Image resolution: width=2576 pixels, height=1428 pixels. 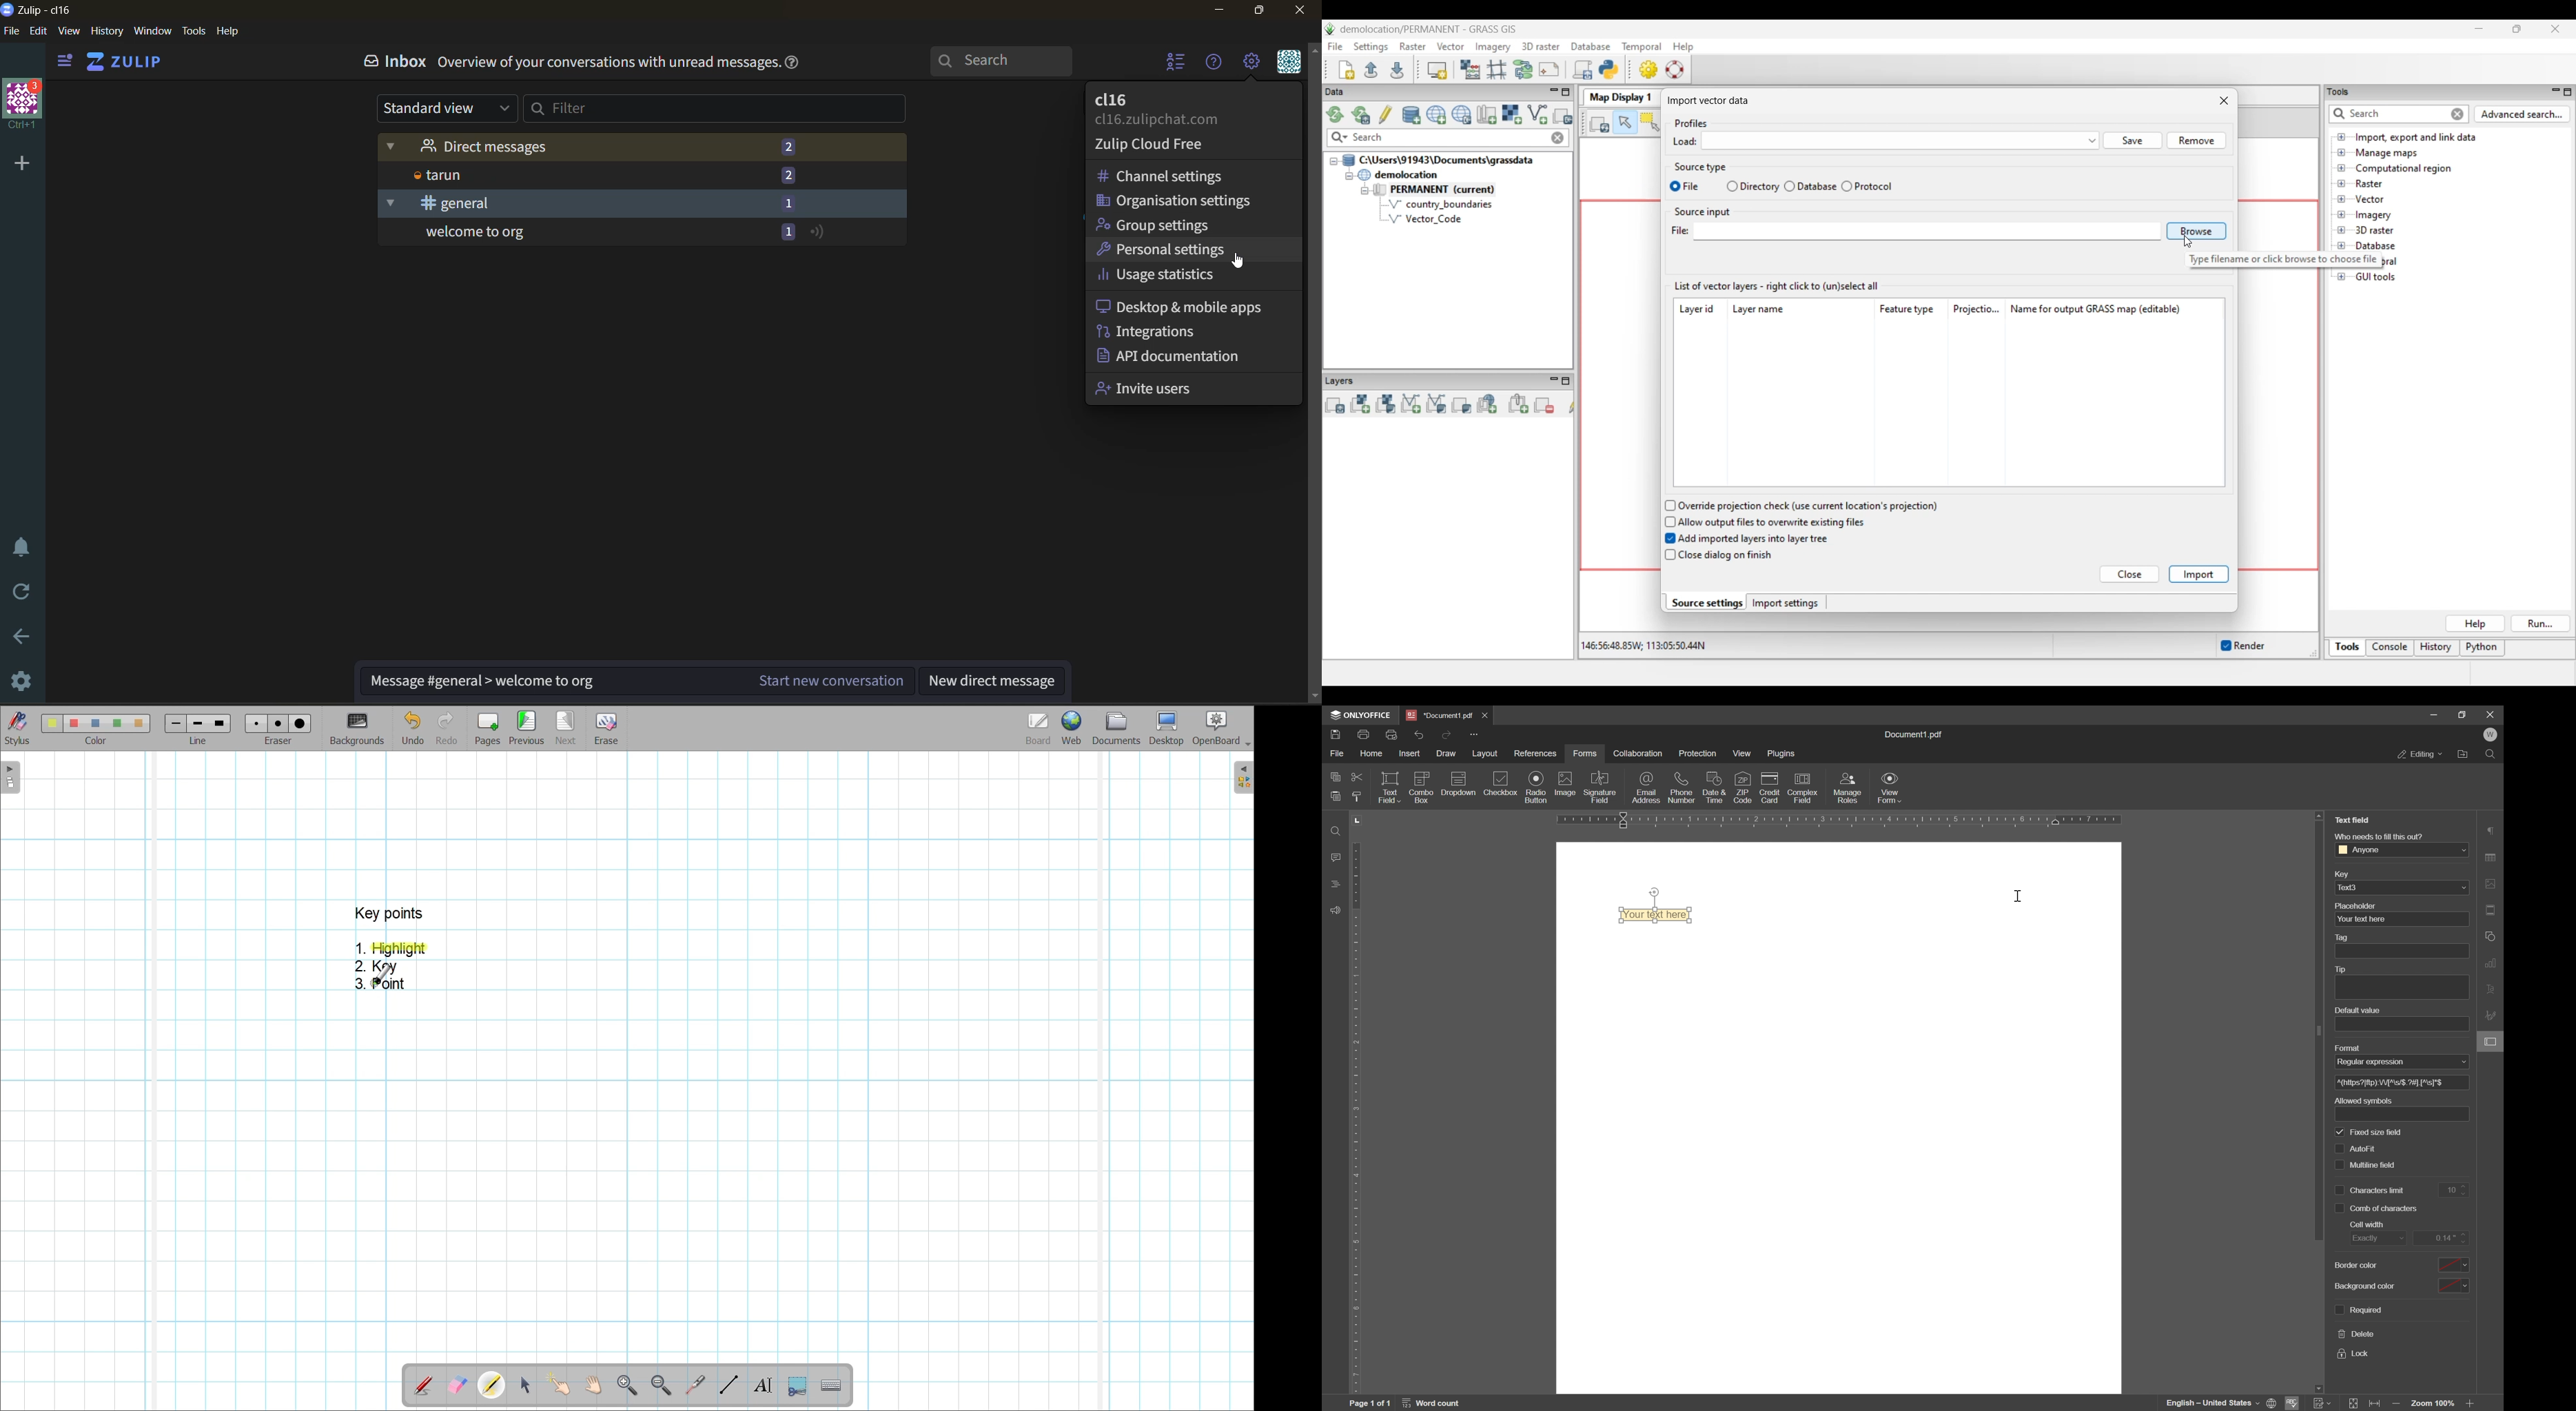 What do you see at coordinates (1333, 777) in the screenshot?
I see `copy` at bounding box center [1333, 777].